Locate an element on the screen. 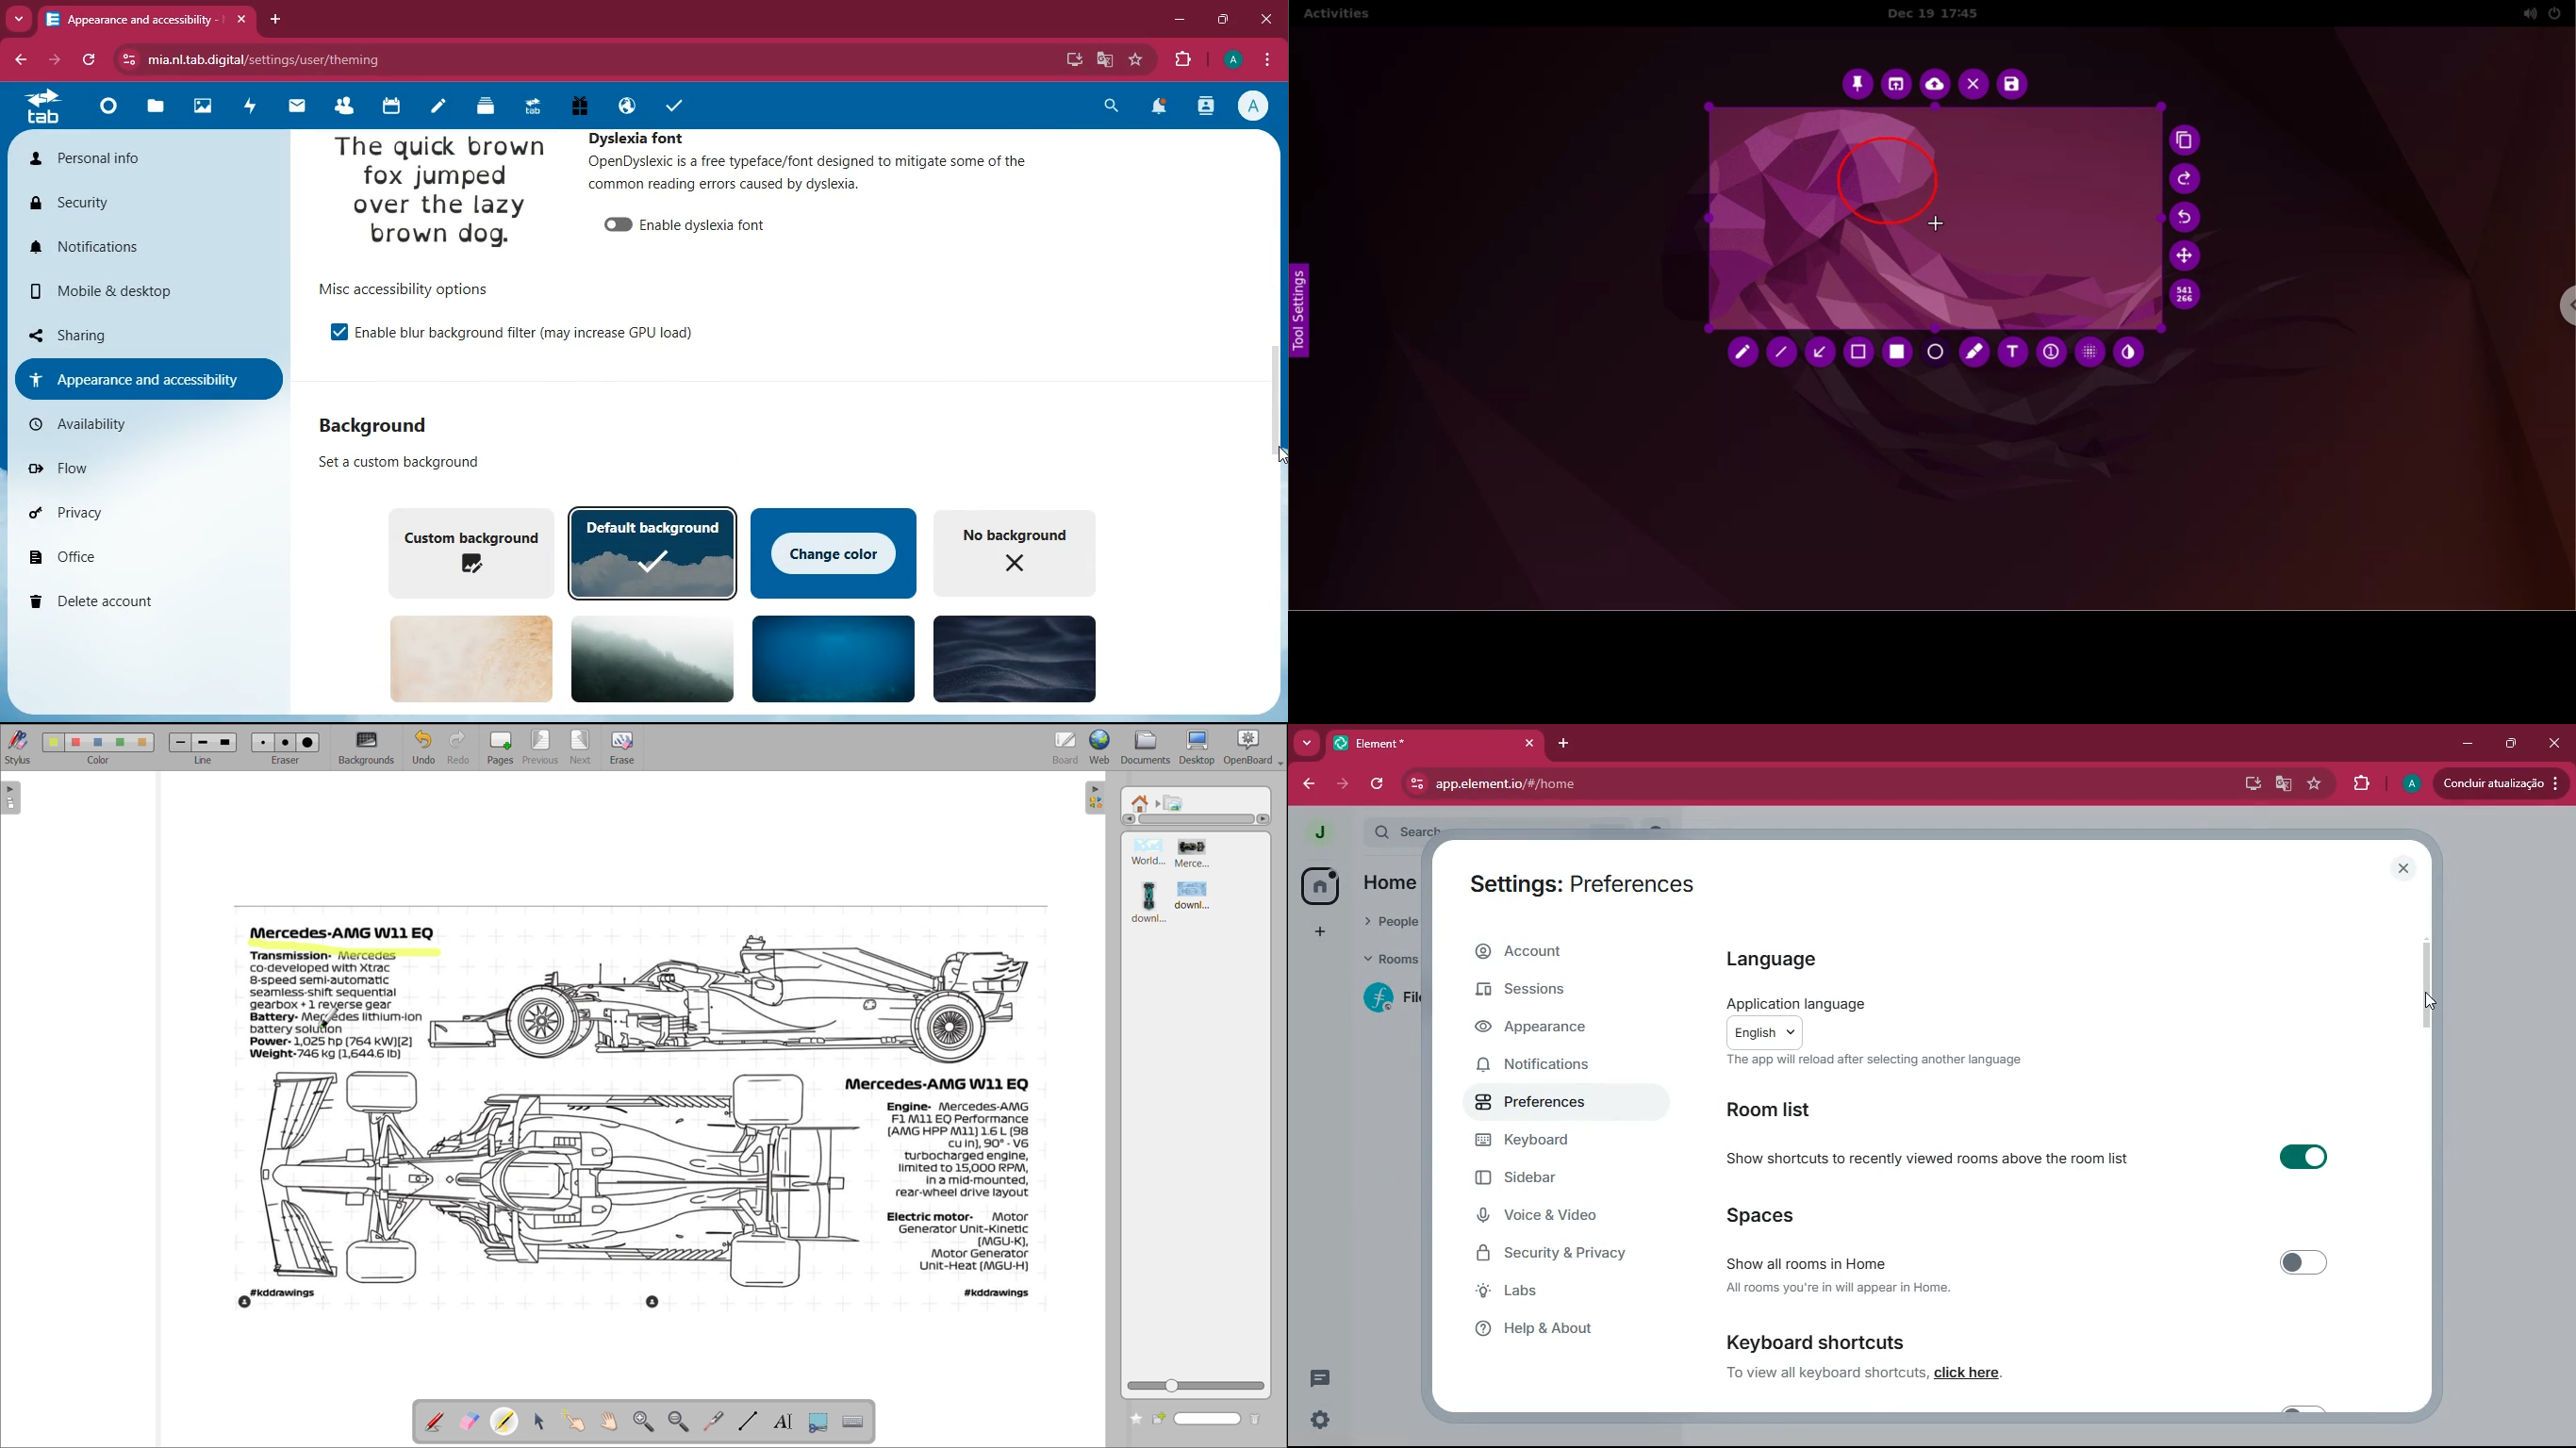 Image resolution: width=2576 pixels, height=1456 pixels. refresh is located at coordinates (1379, 783).